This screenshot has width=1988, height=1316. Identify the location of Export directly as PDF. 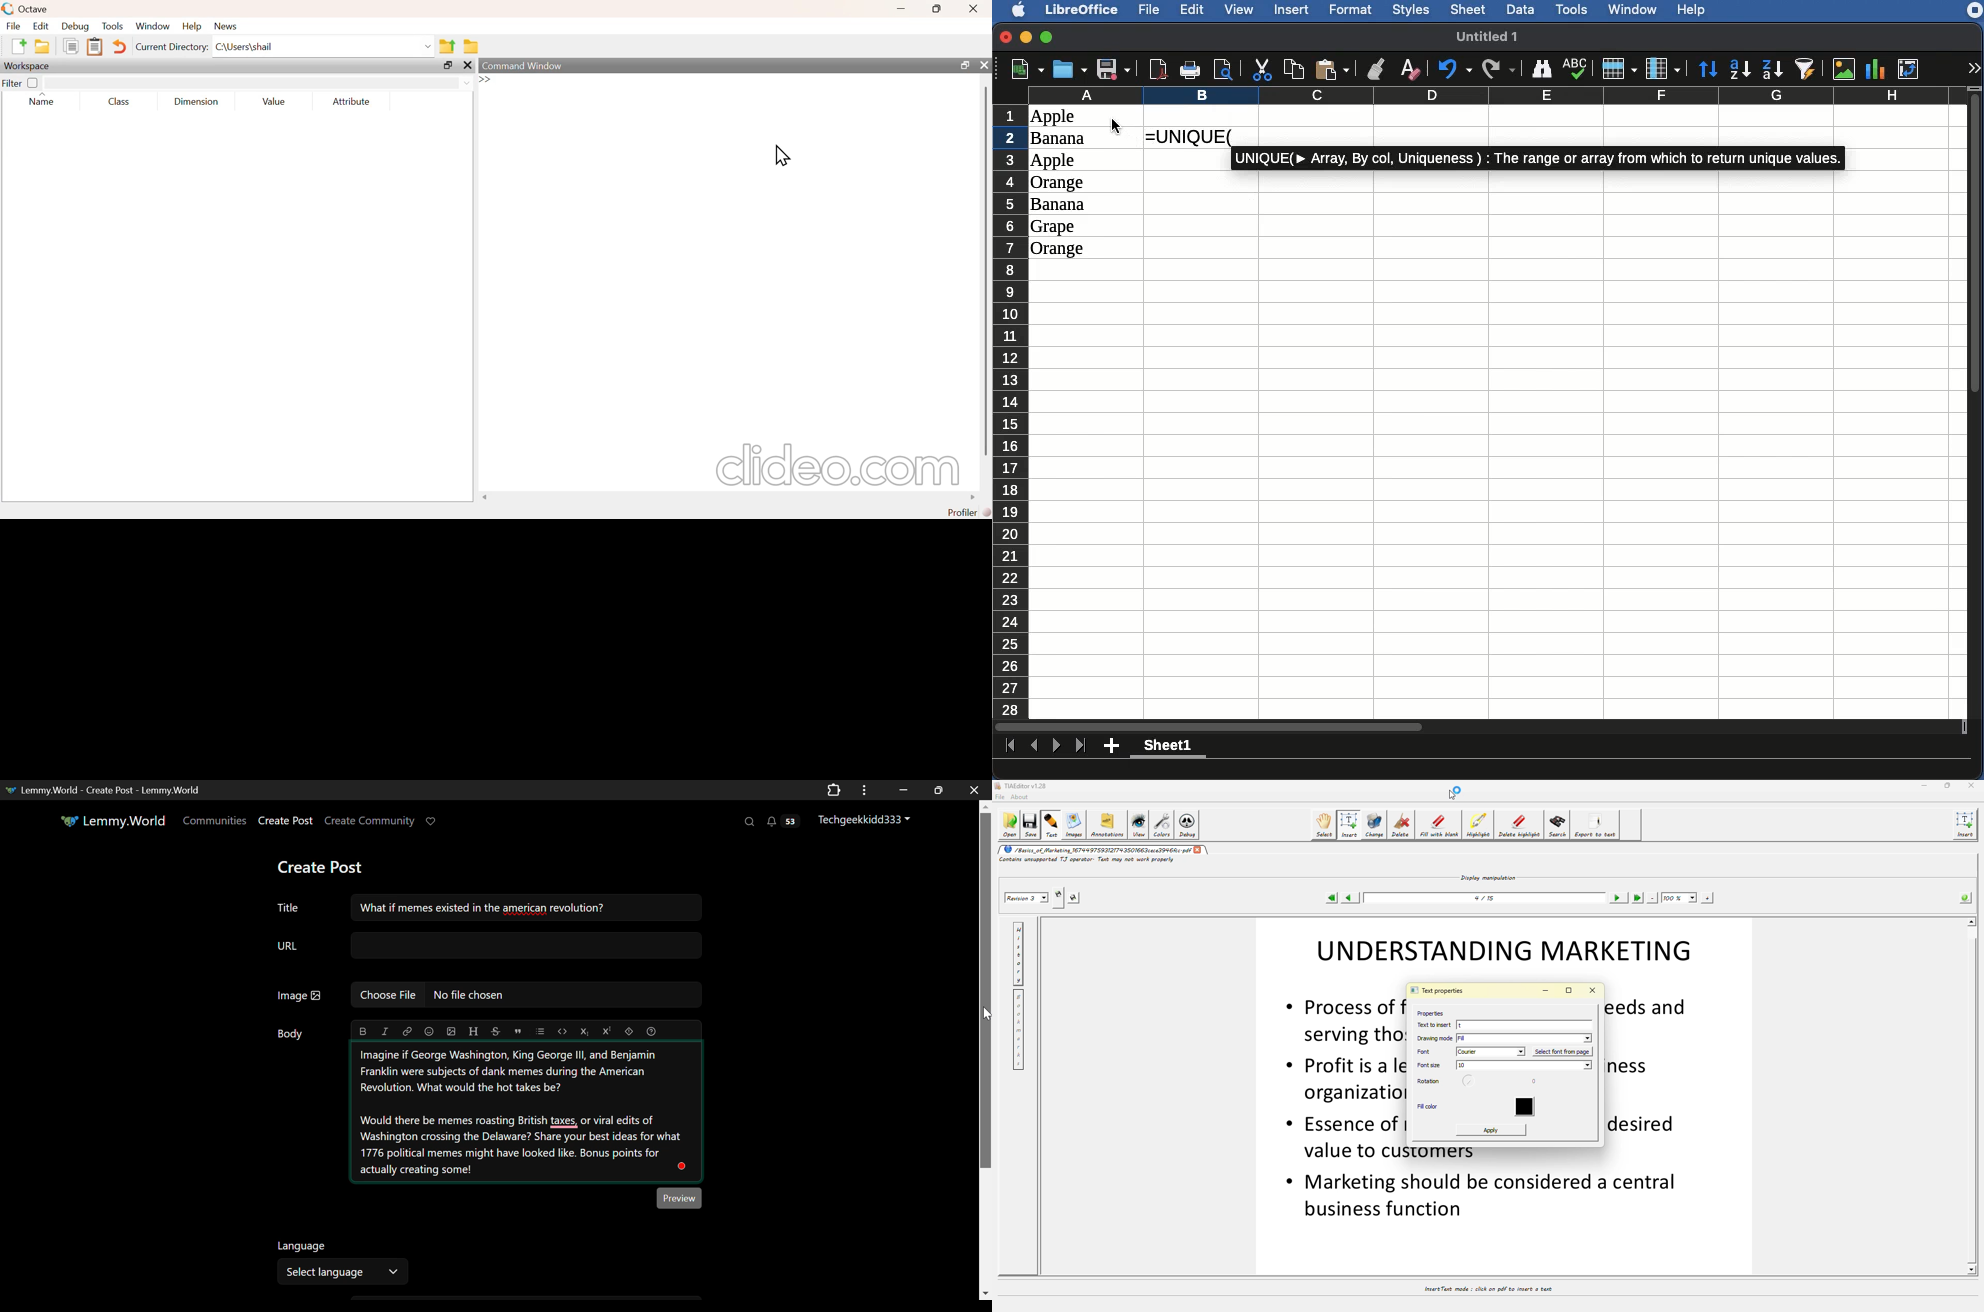
(1159, 68).